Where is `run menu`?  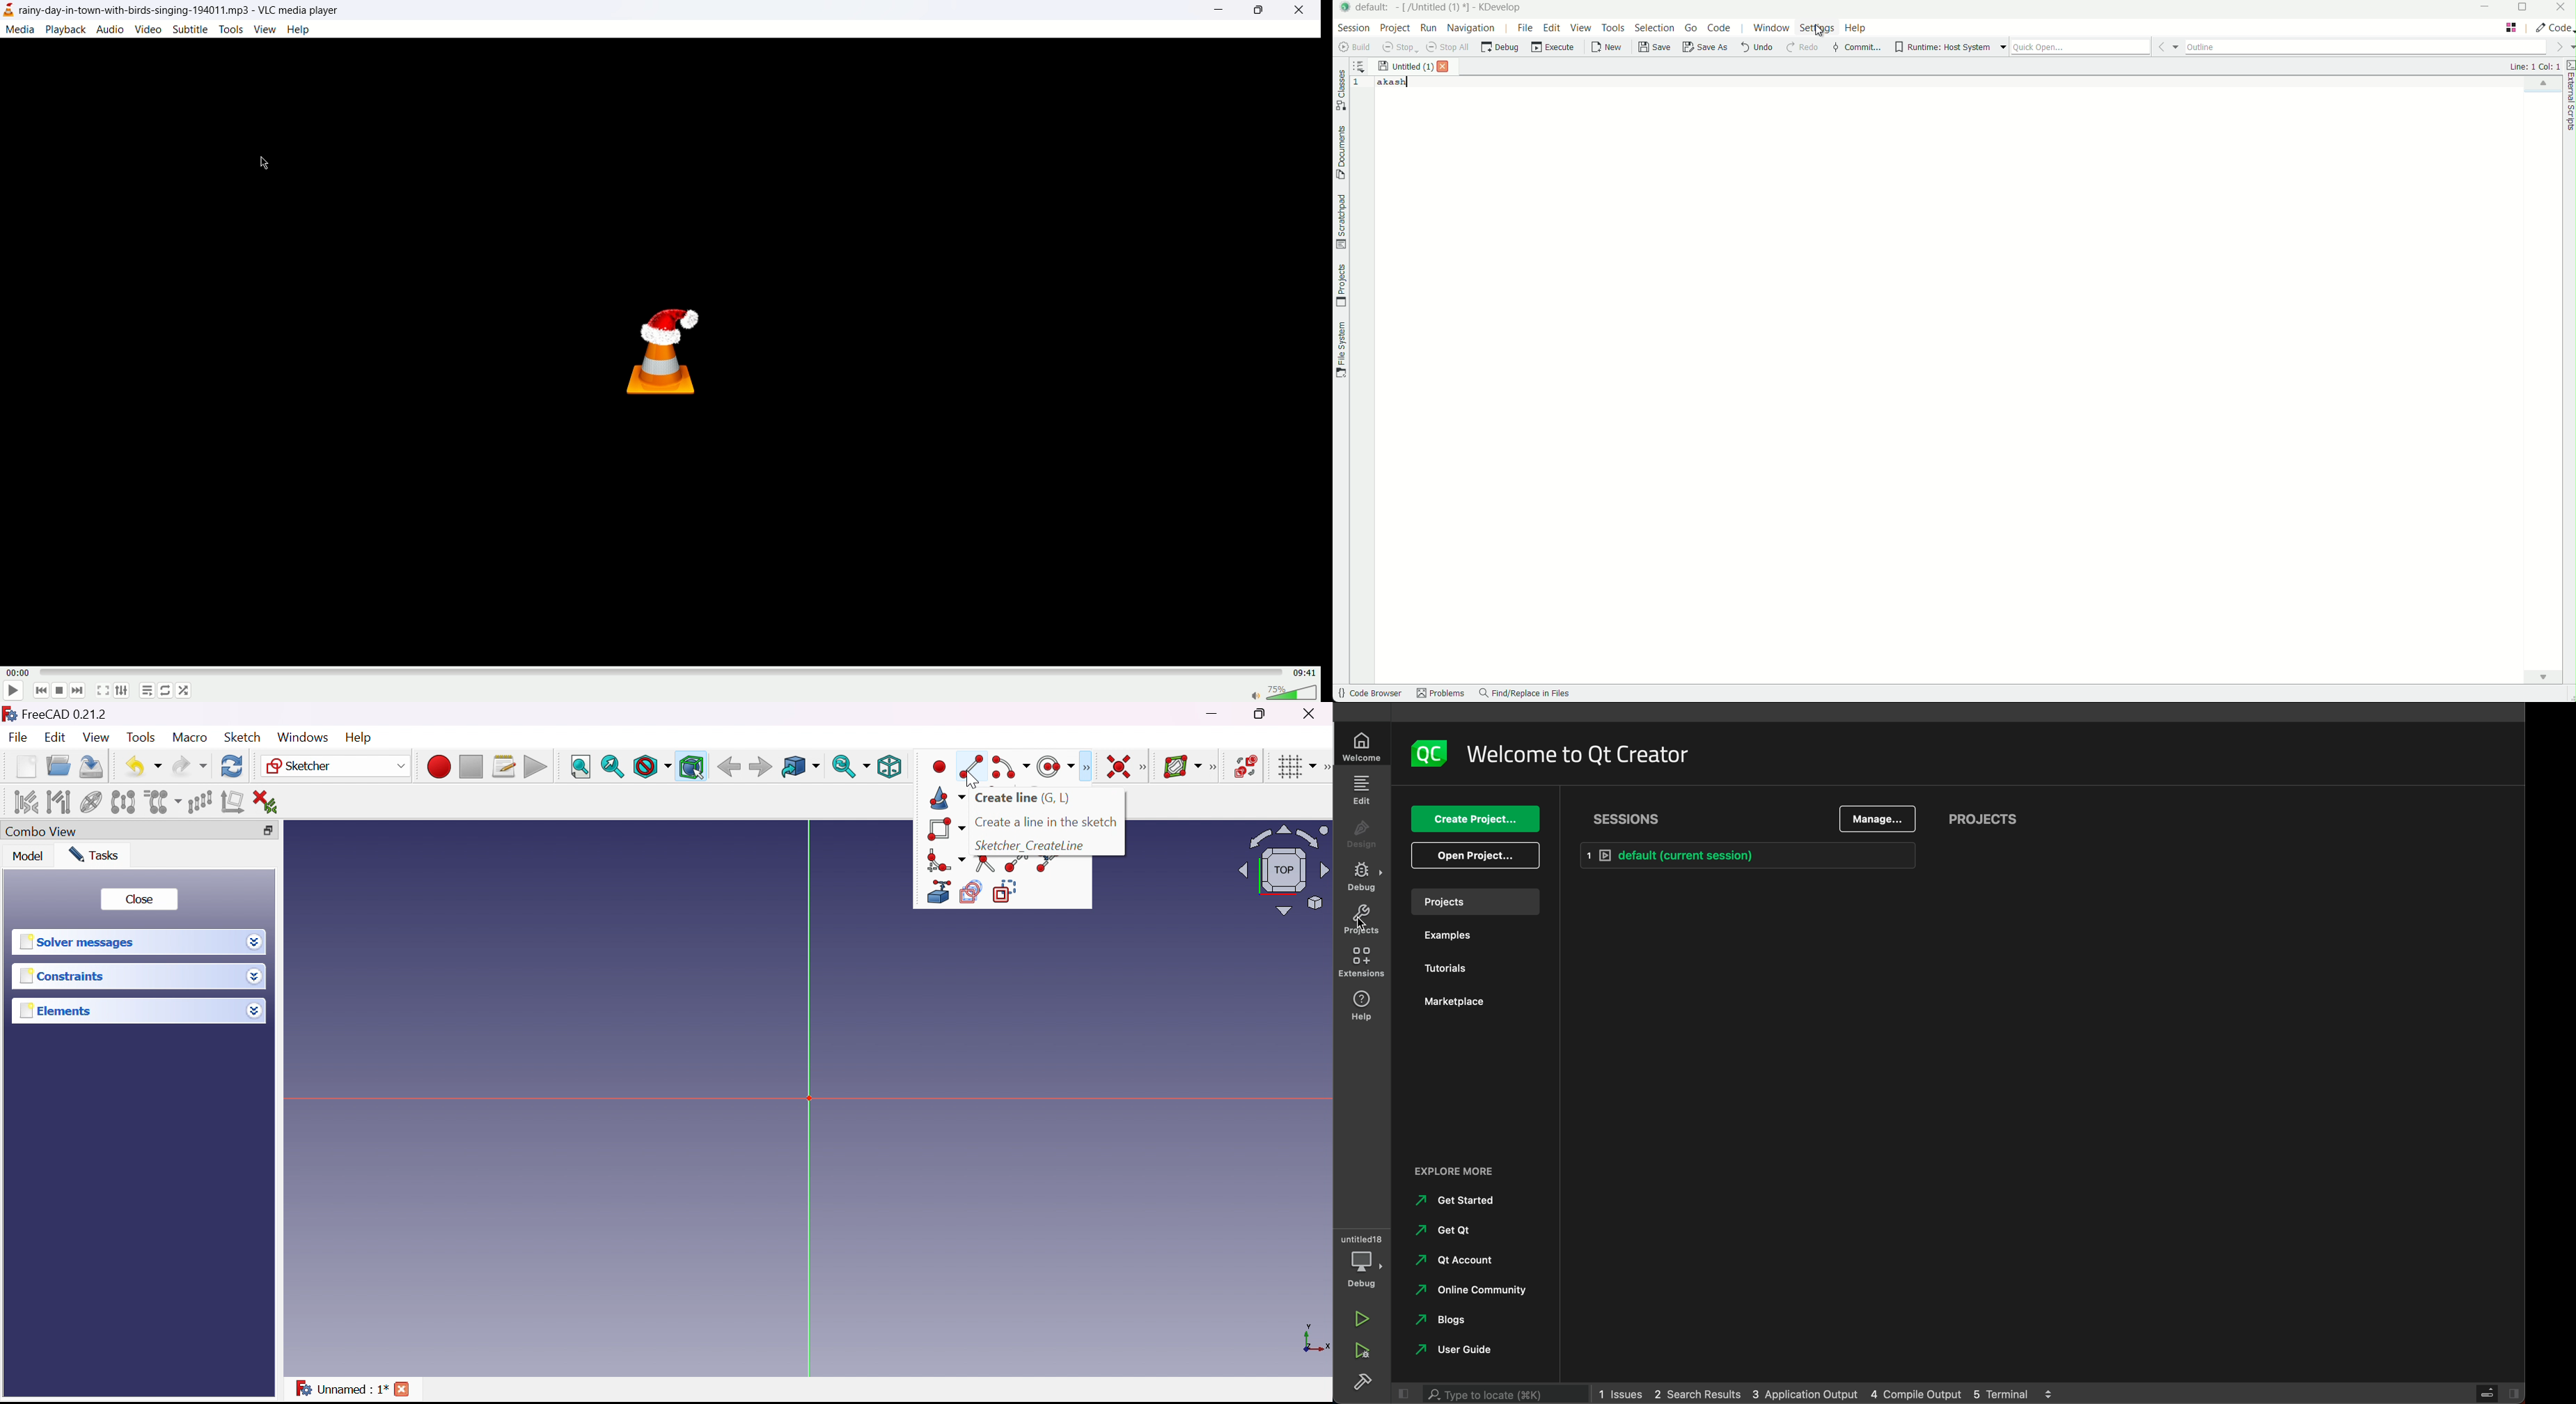 run menu is located at coordinates (1429, 28).